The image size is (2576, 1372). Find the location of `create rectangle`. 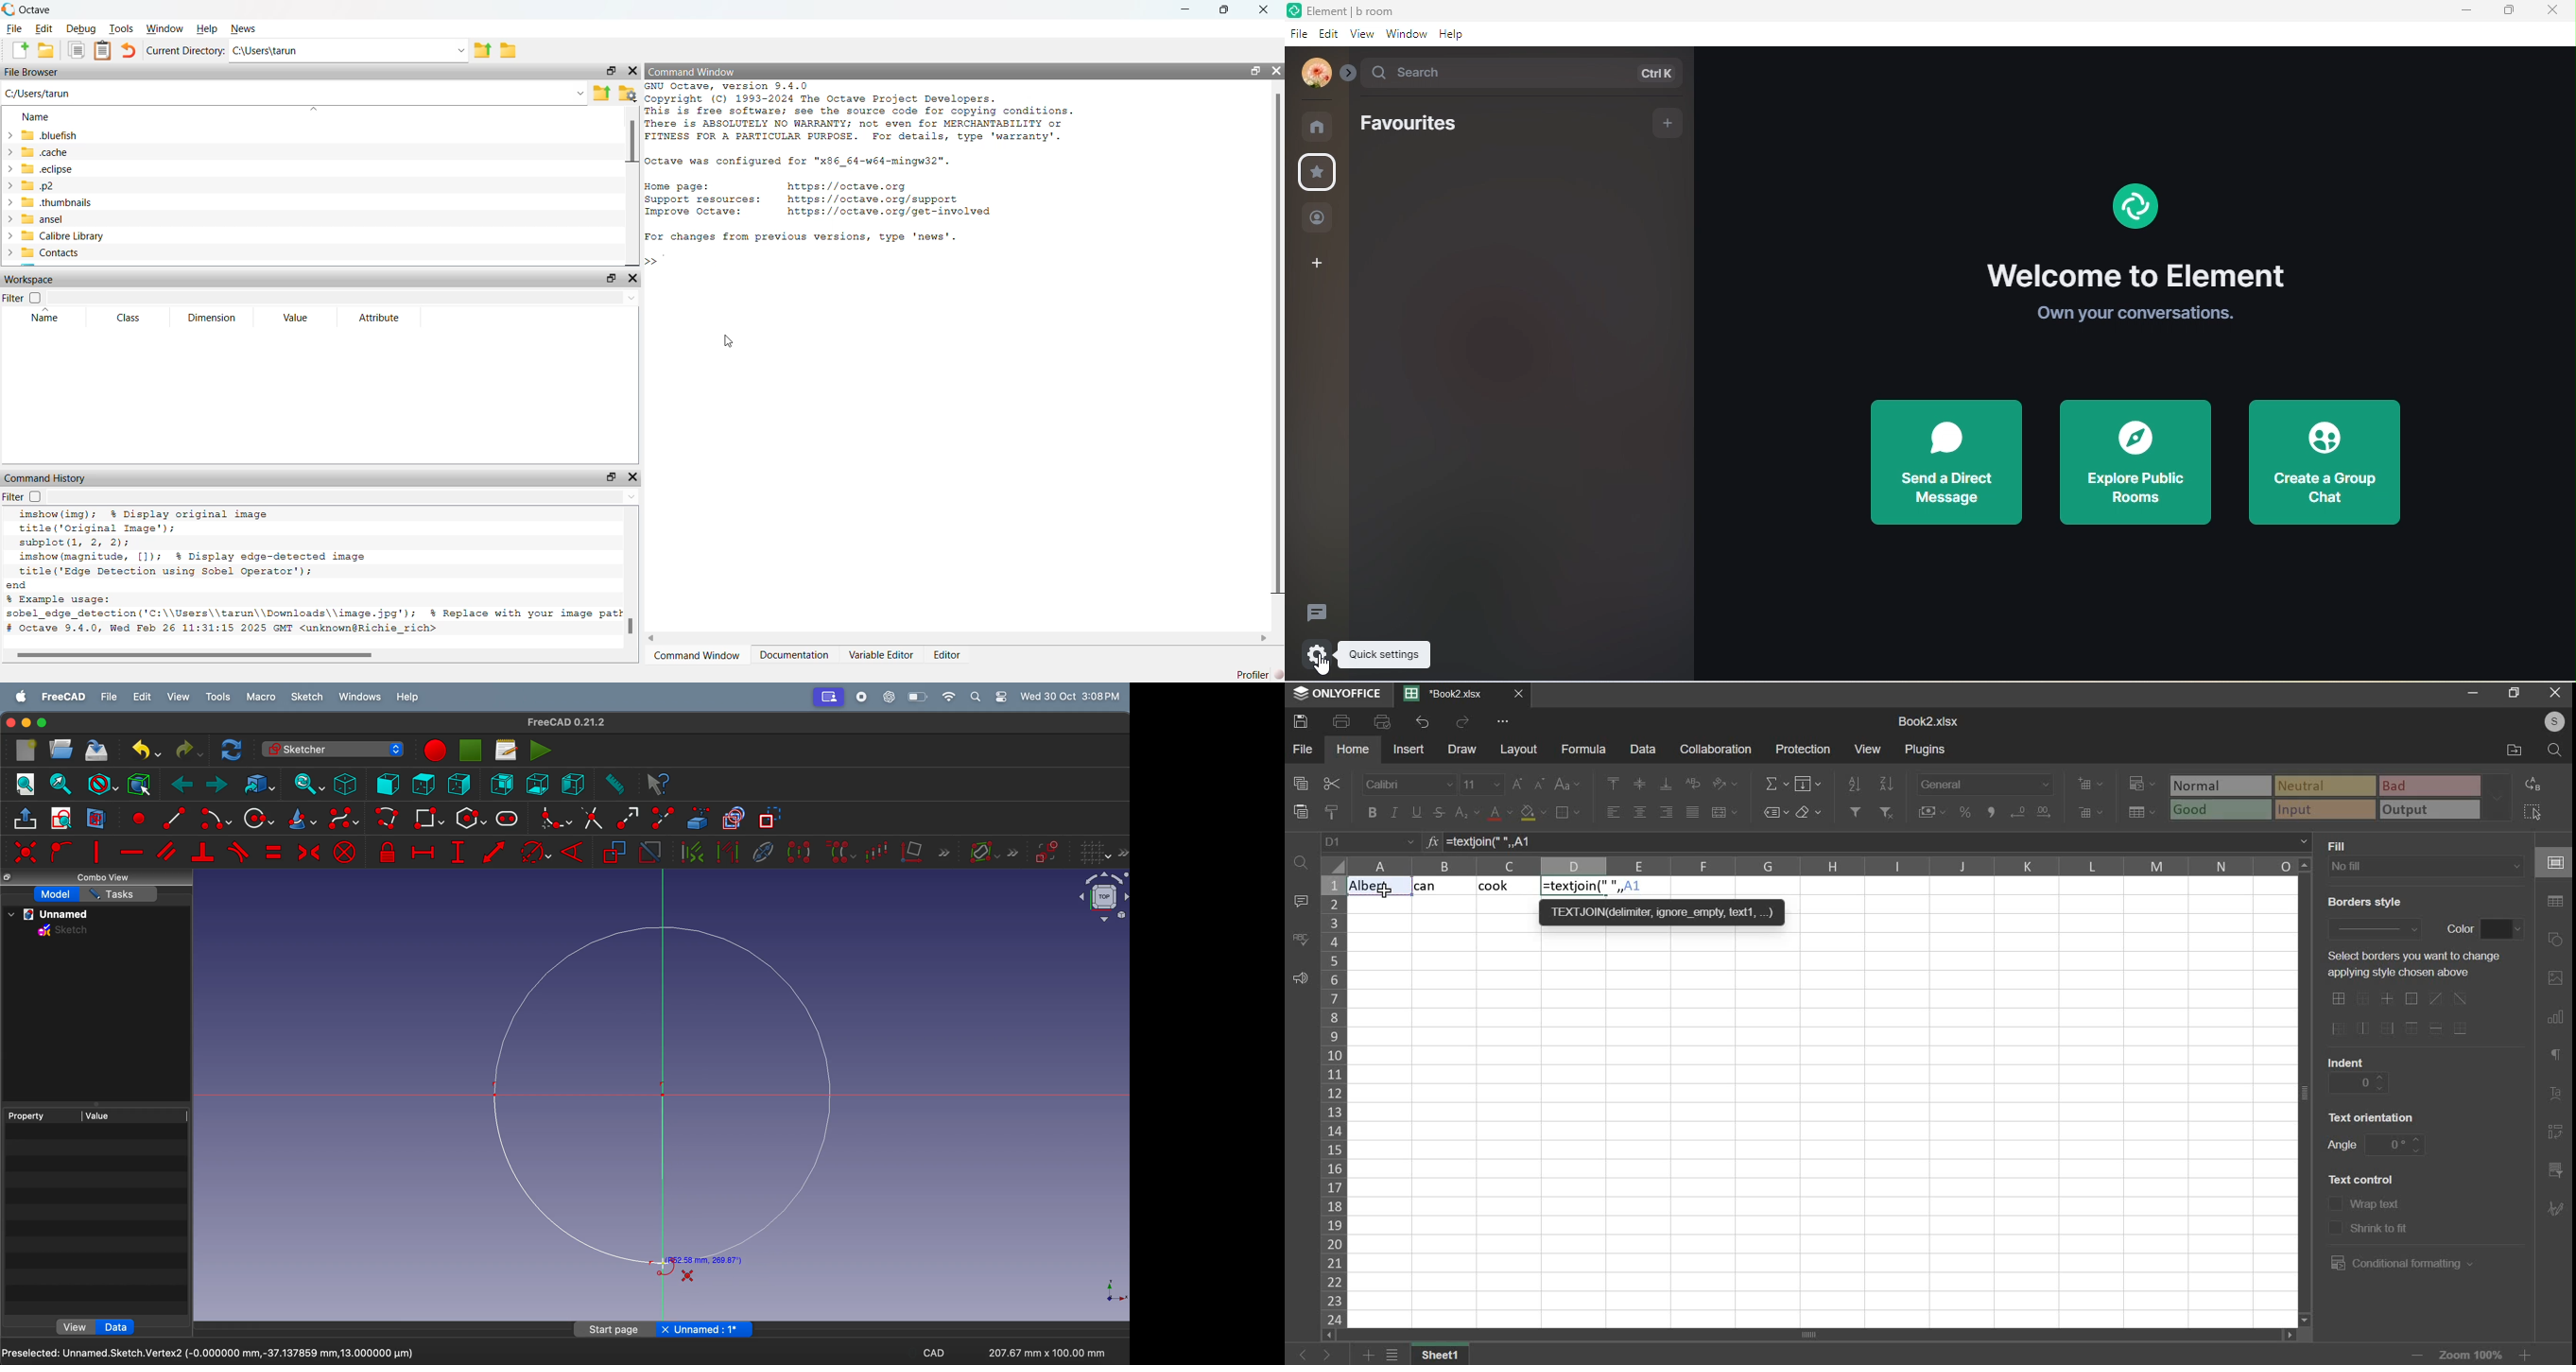

create rectangle is located at coordinates (429, 818).